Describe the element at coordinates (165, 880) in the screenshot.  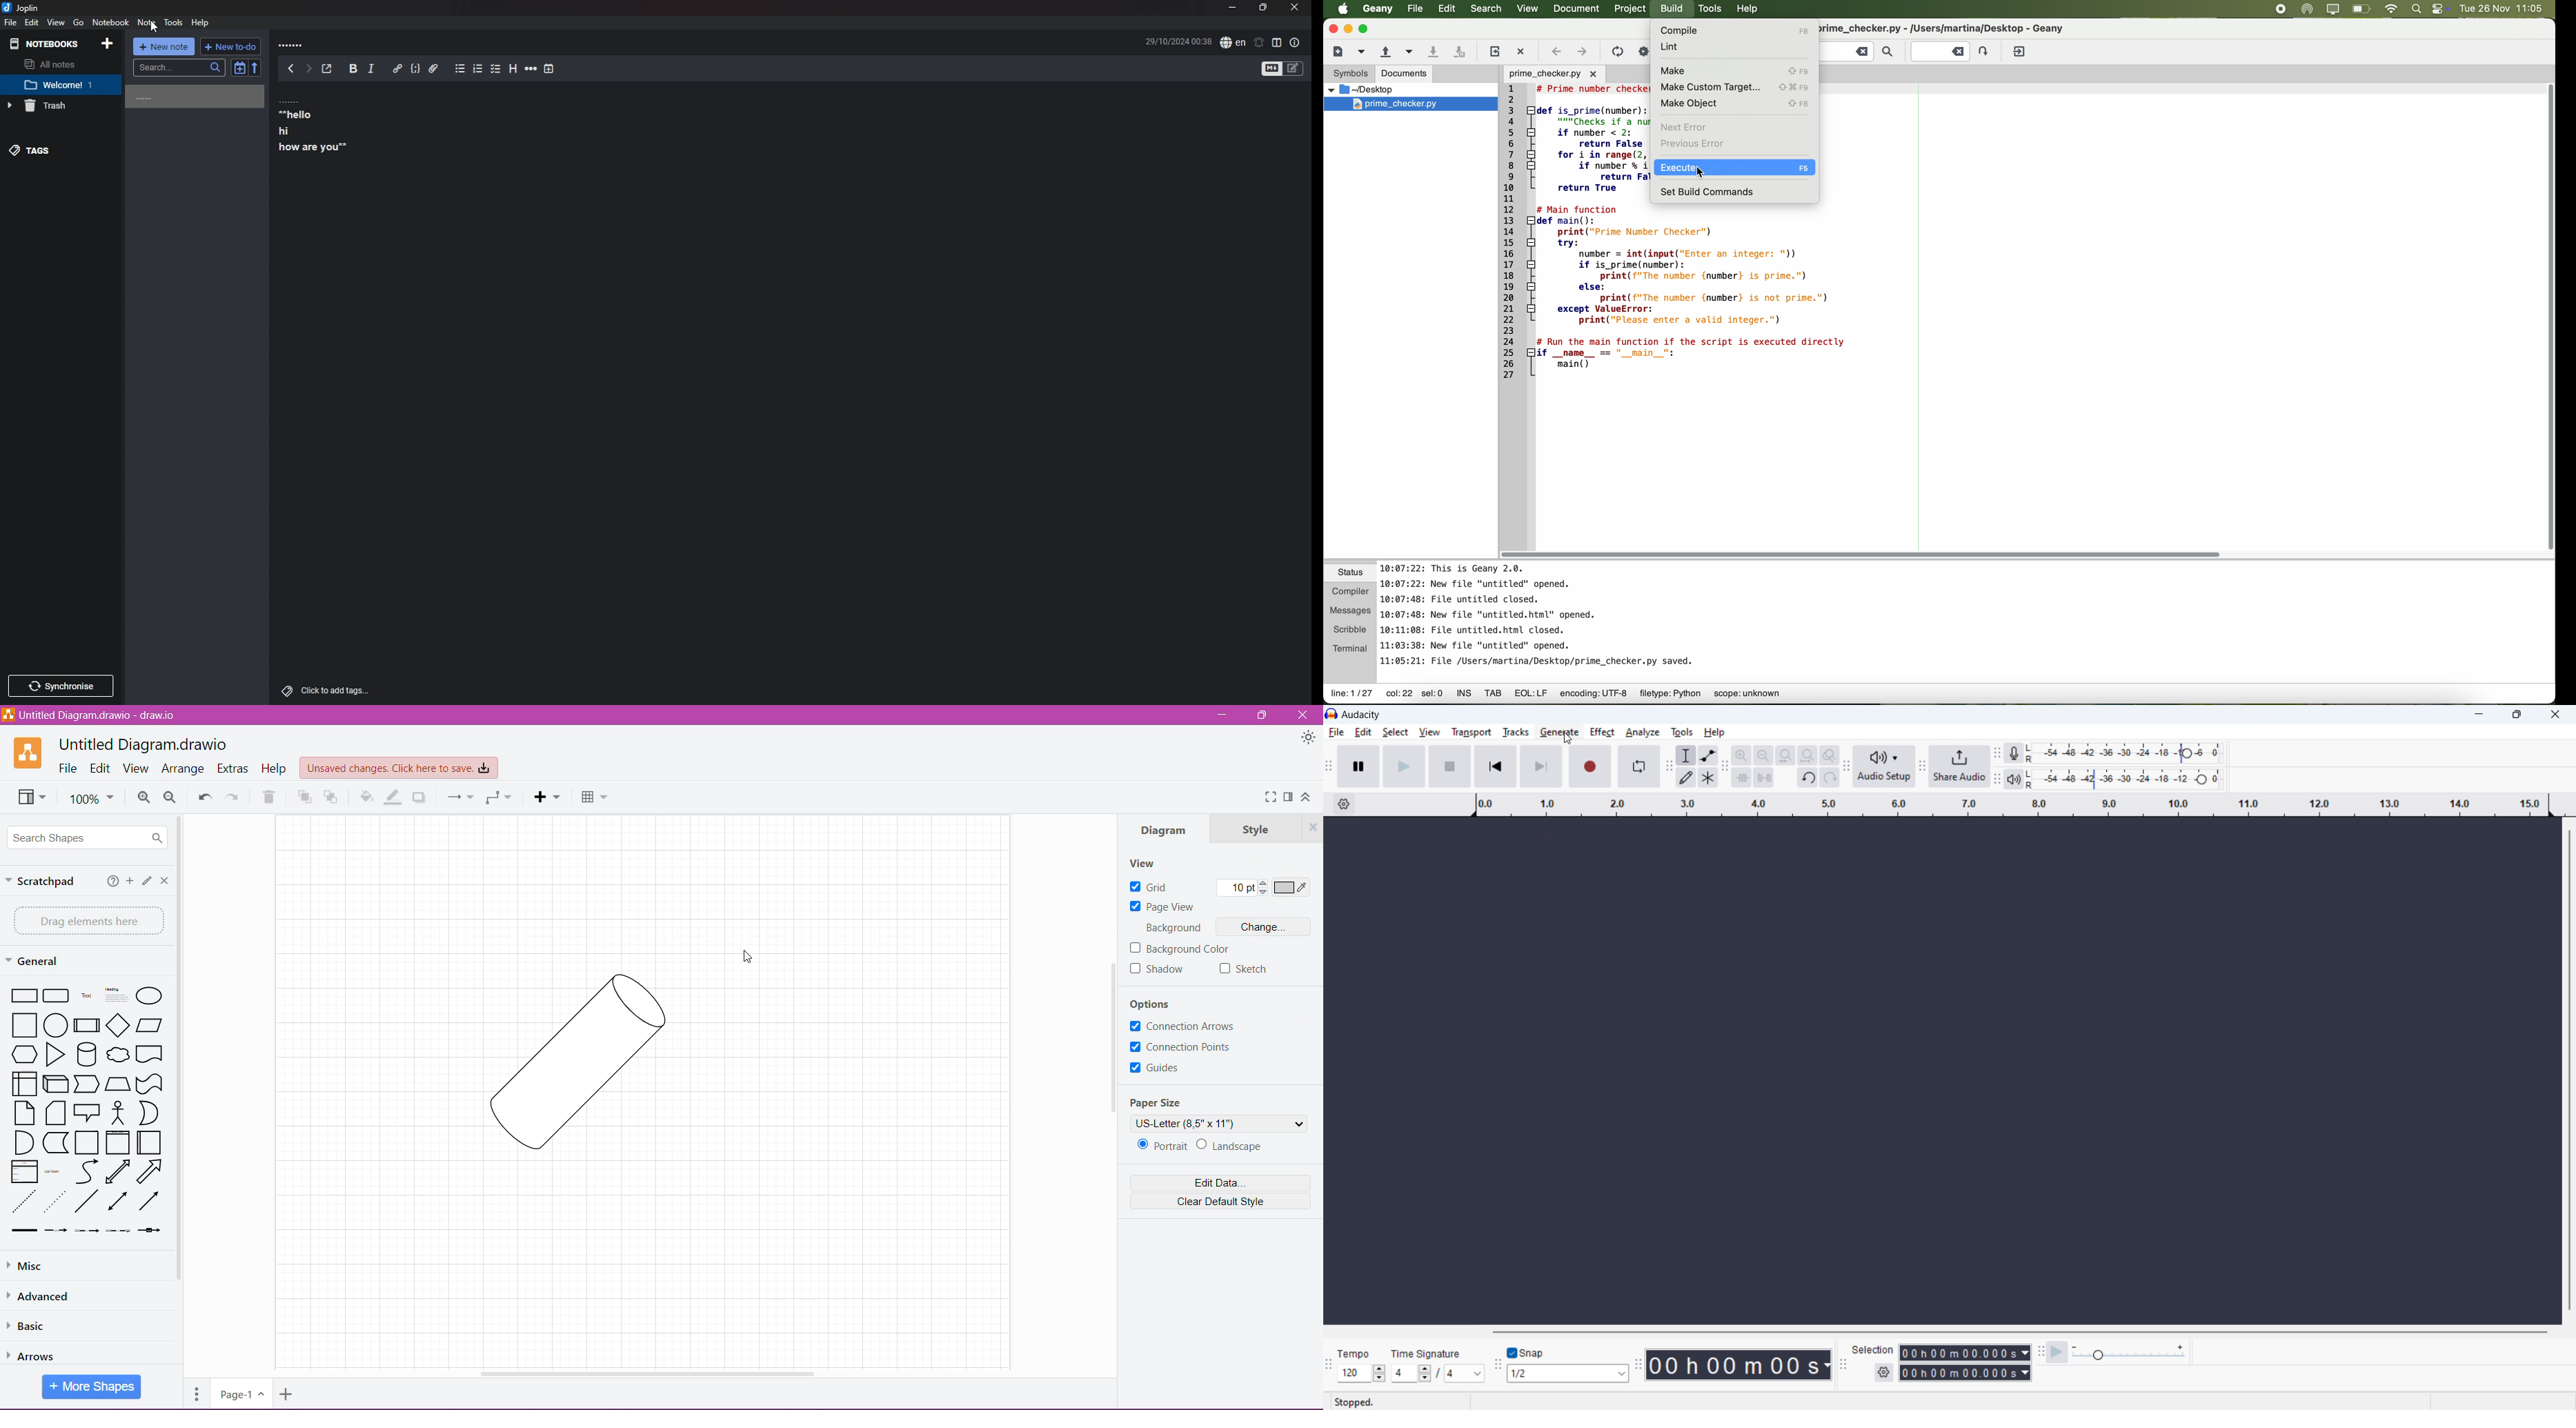
I see `Close` at that location.